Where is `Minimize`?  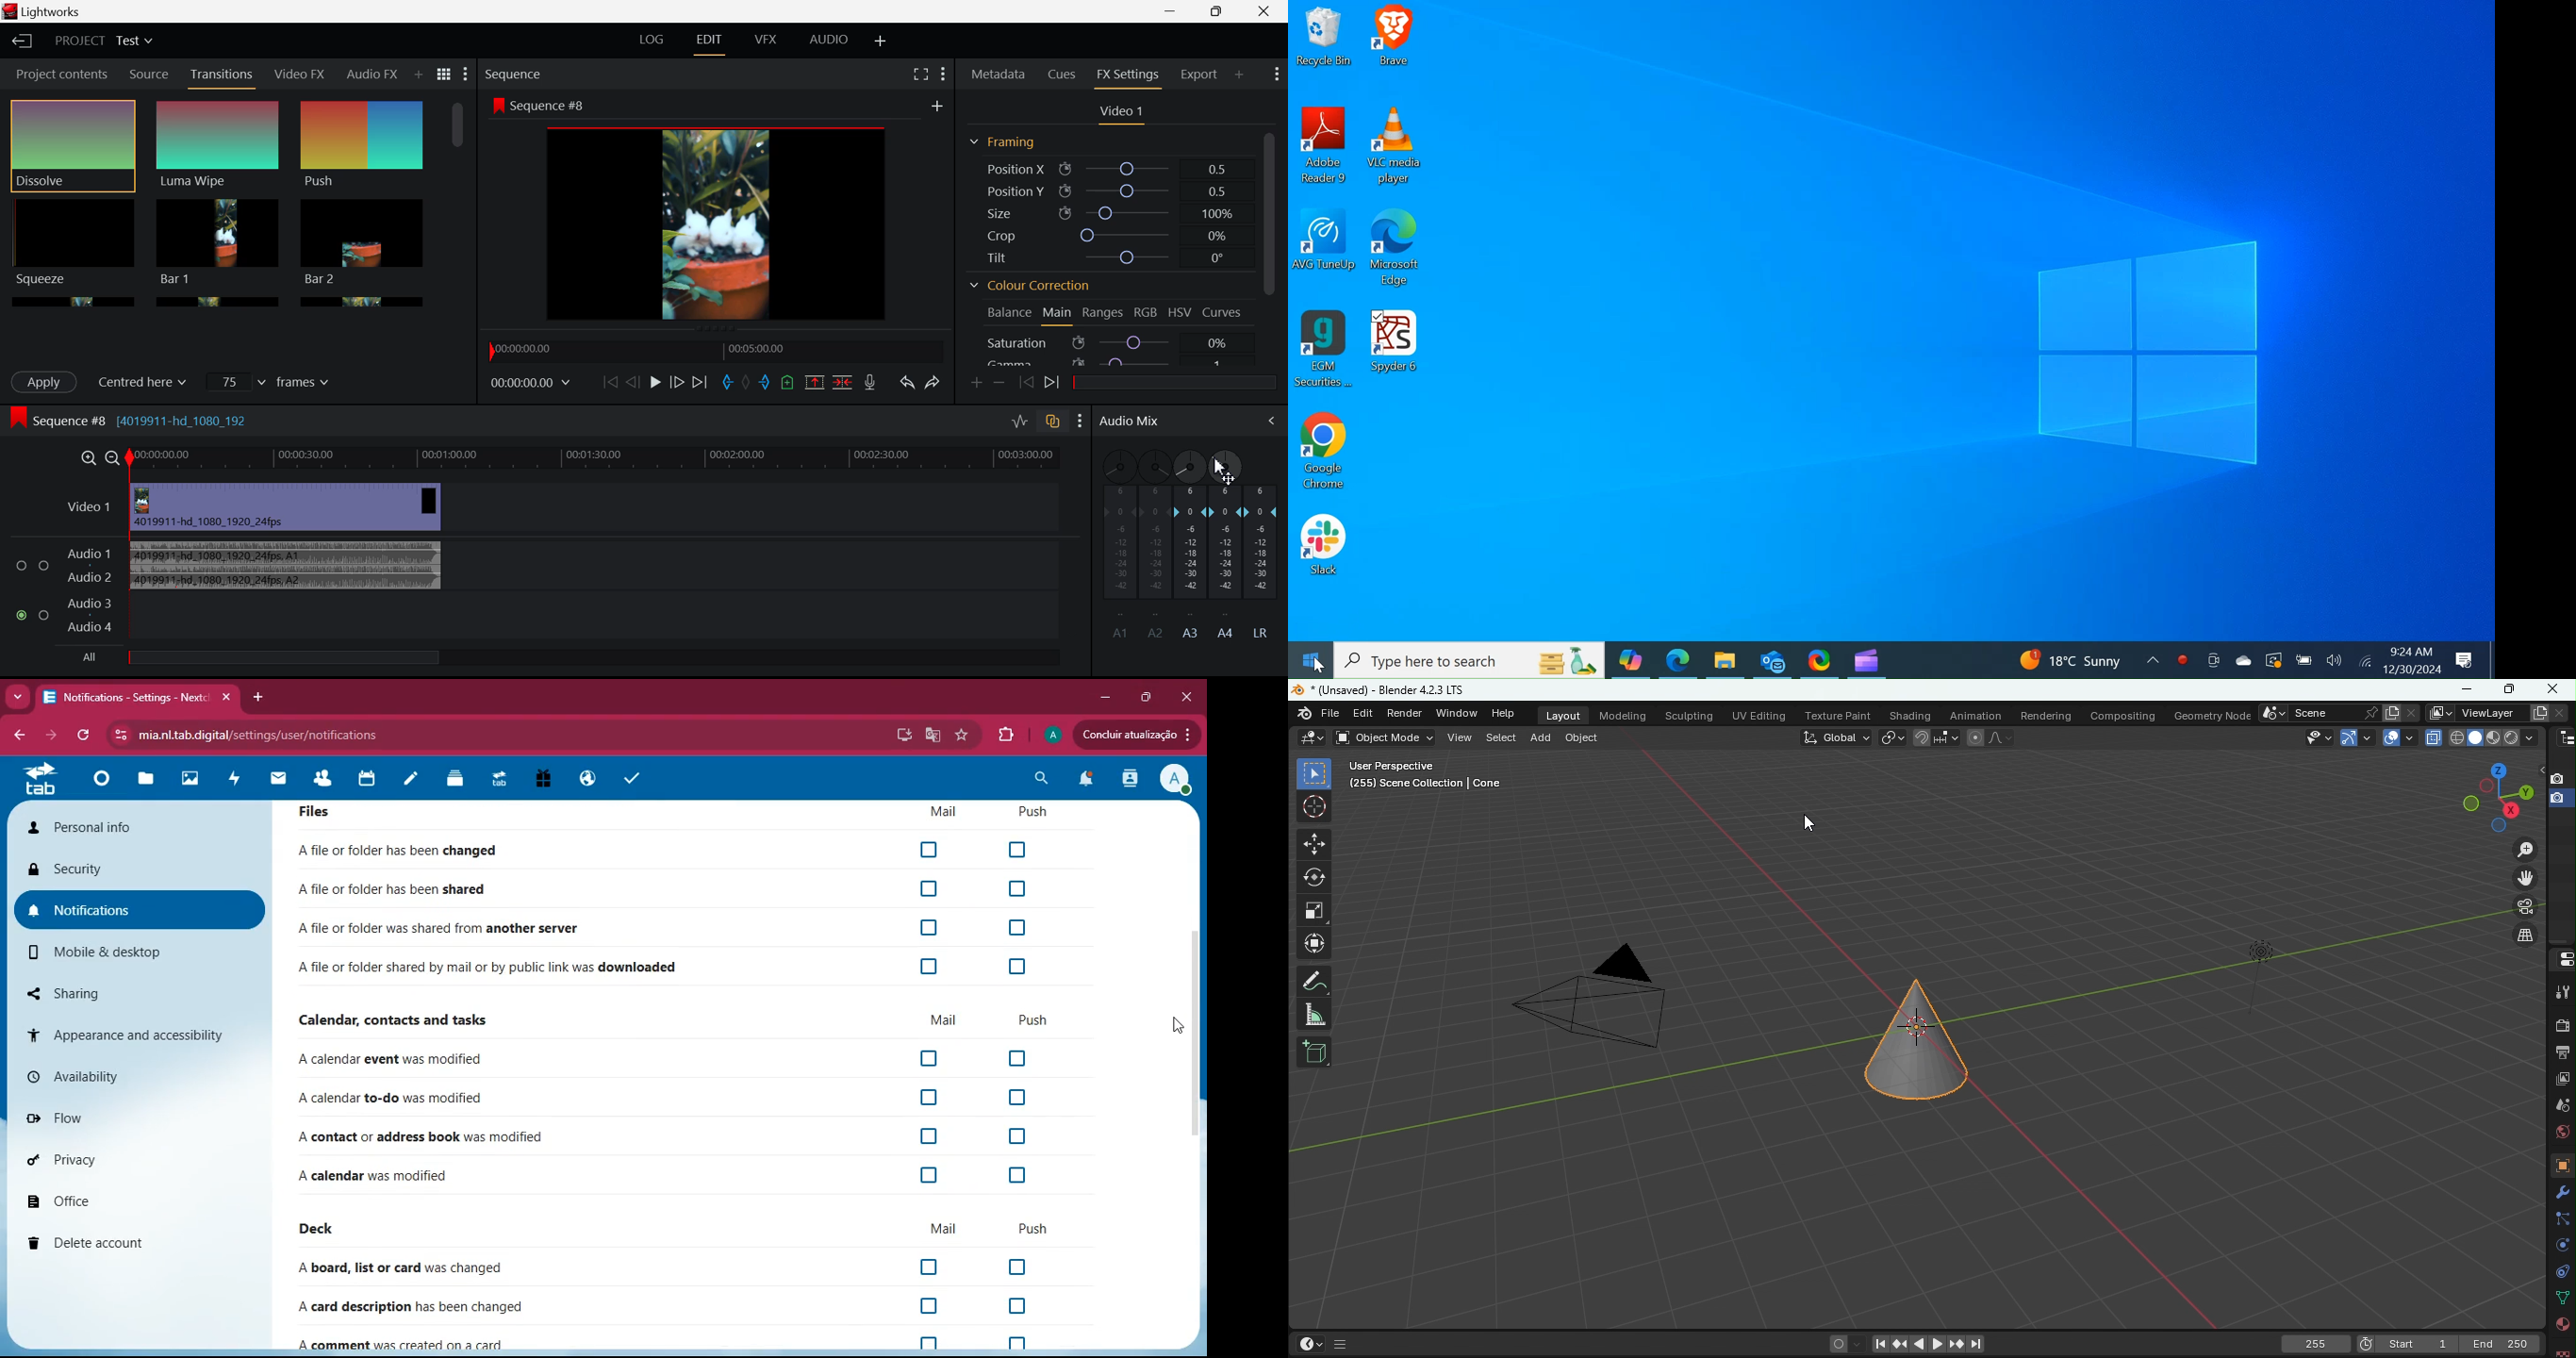 Minimize is located at coordinates (1220, 11).